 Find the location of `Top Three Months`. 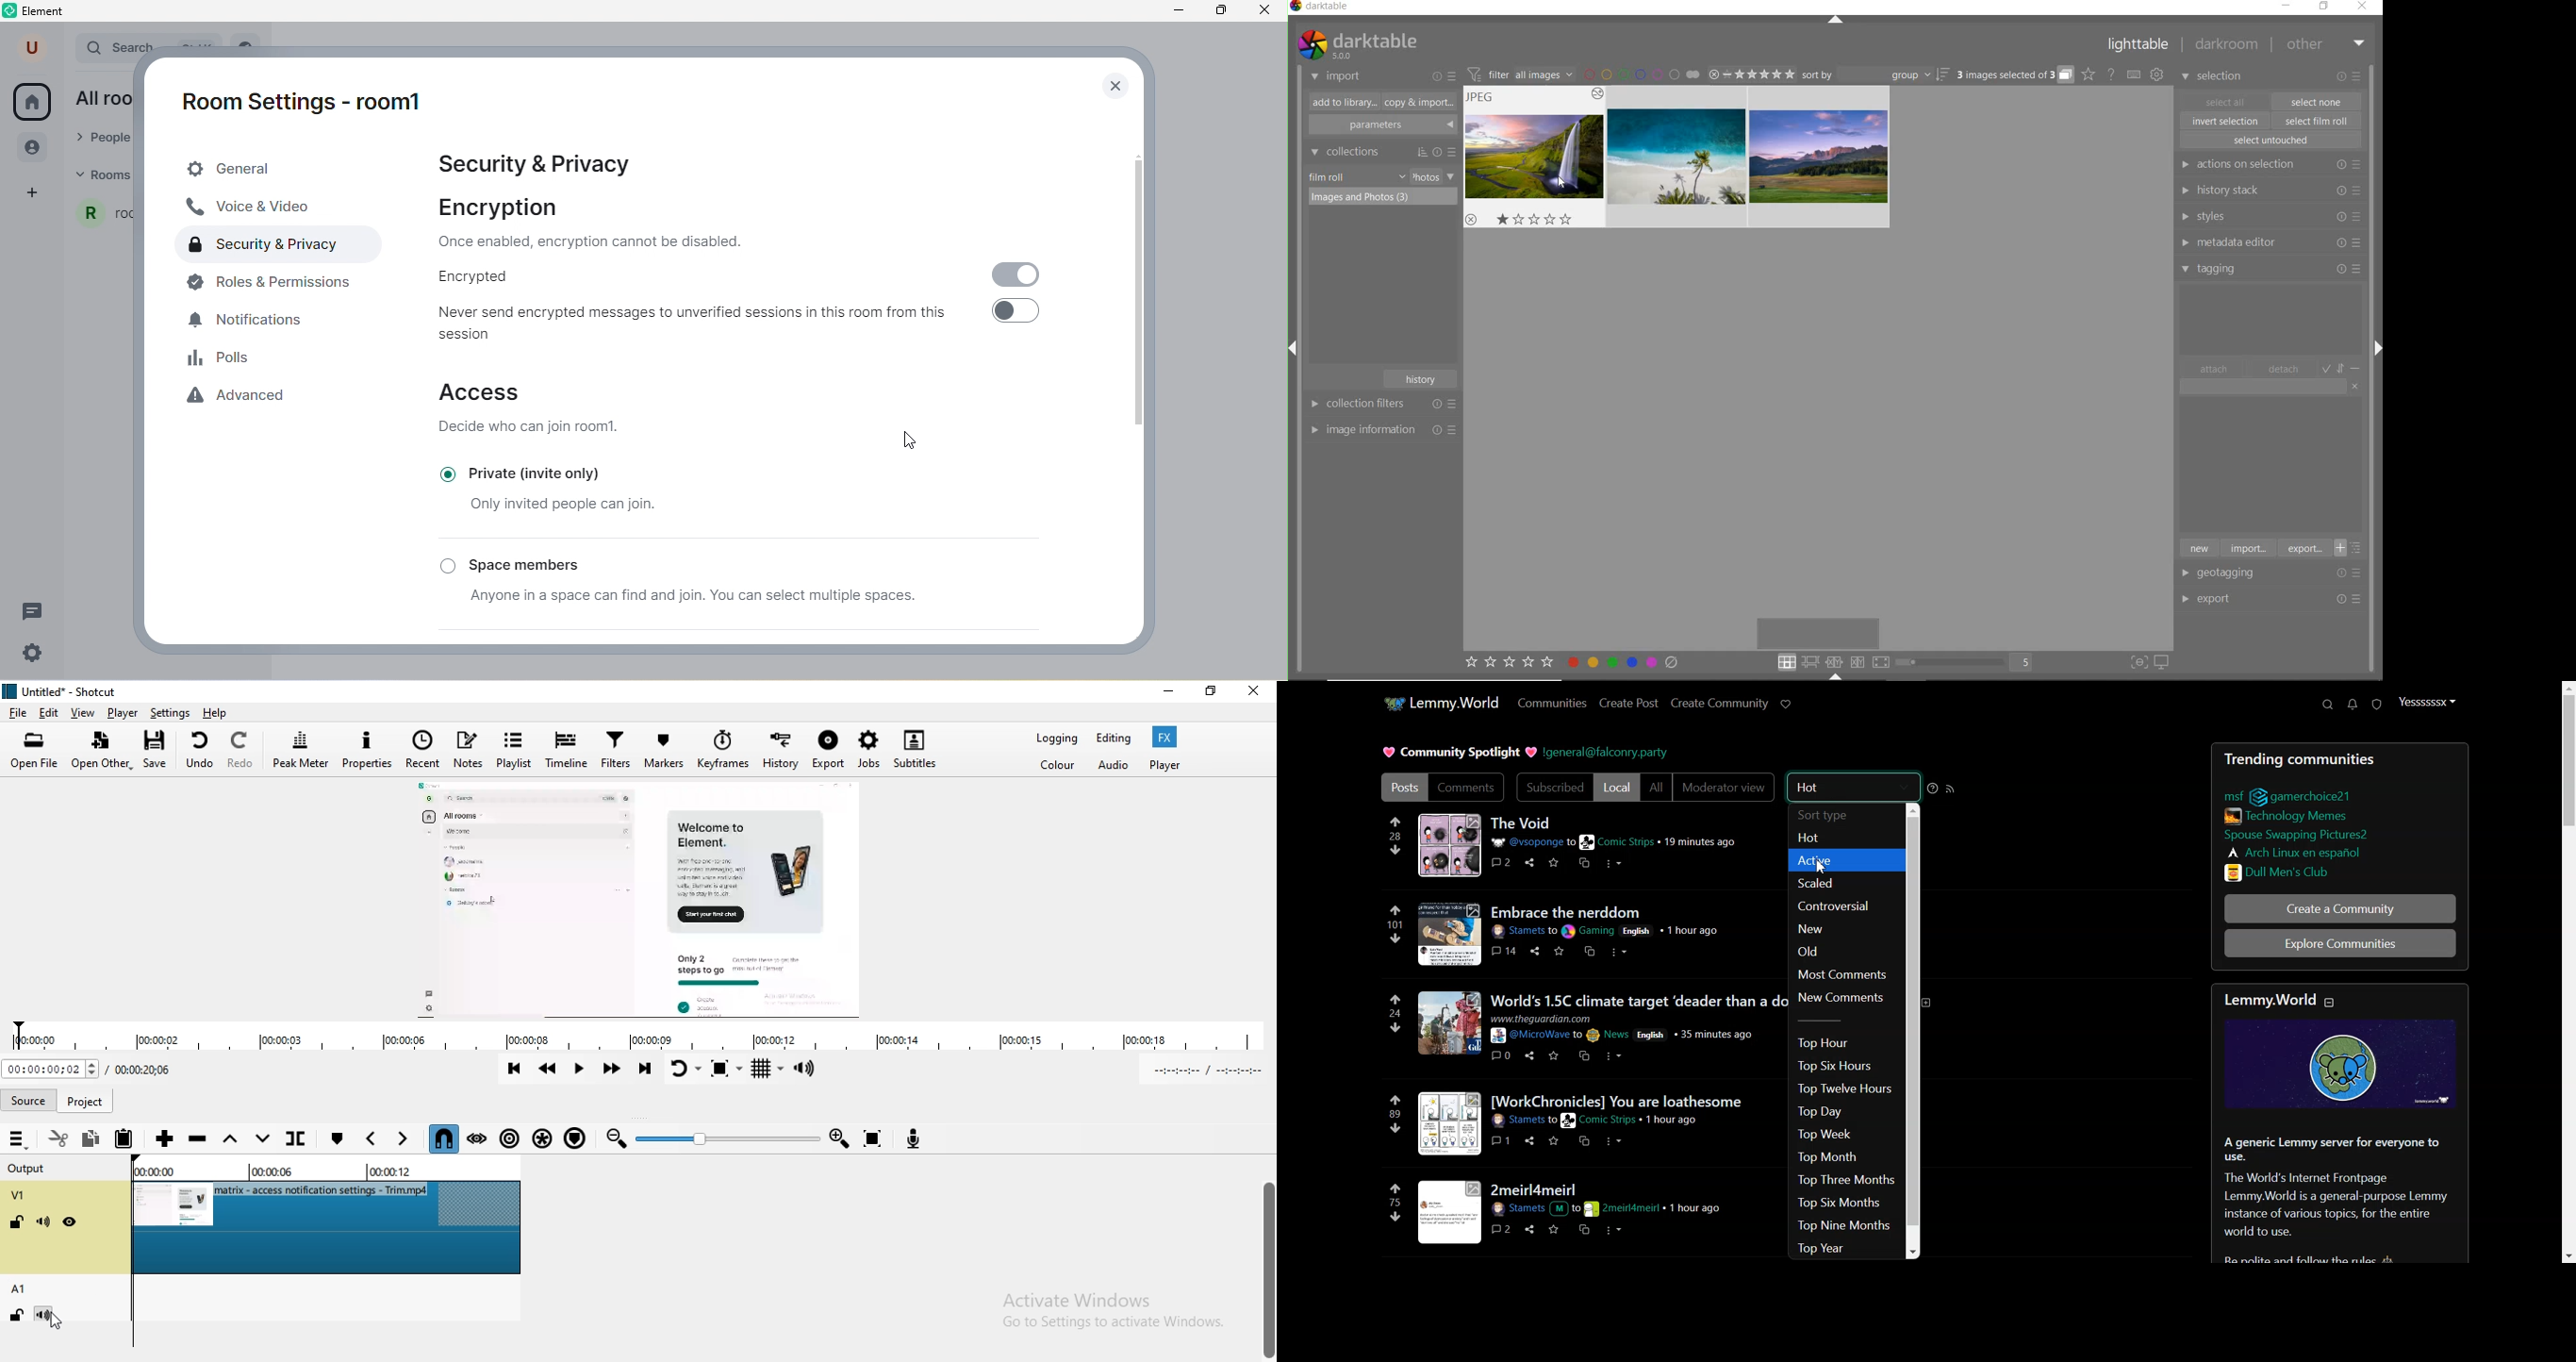

Top Three Months is located at coordinates (1844, 1180).